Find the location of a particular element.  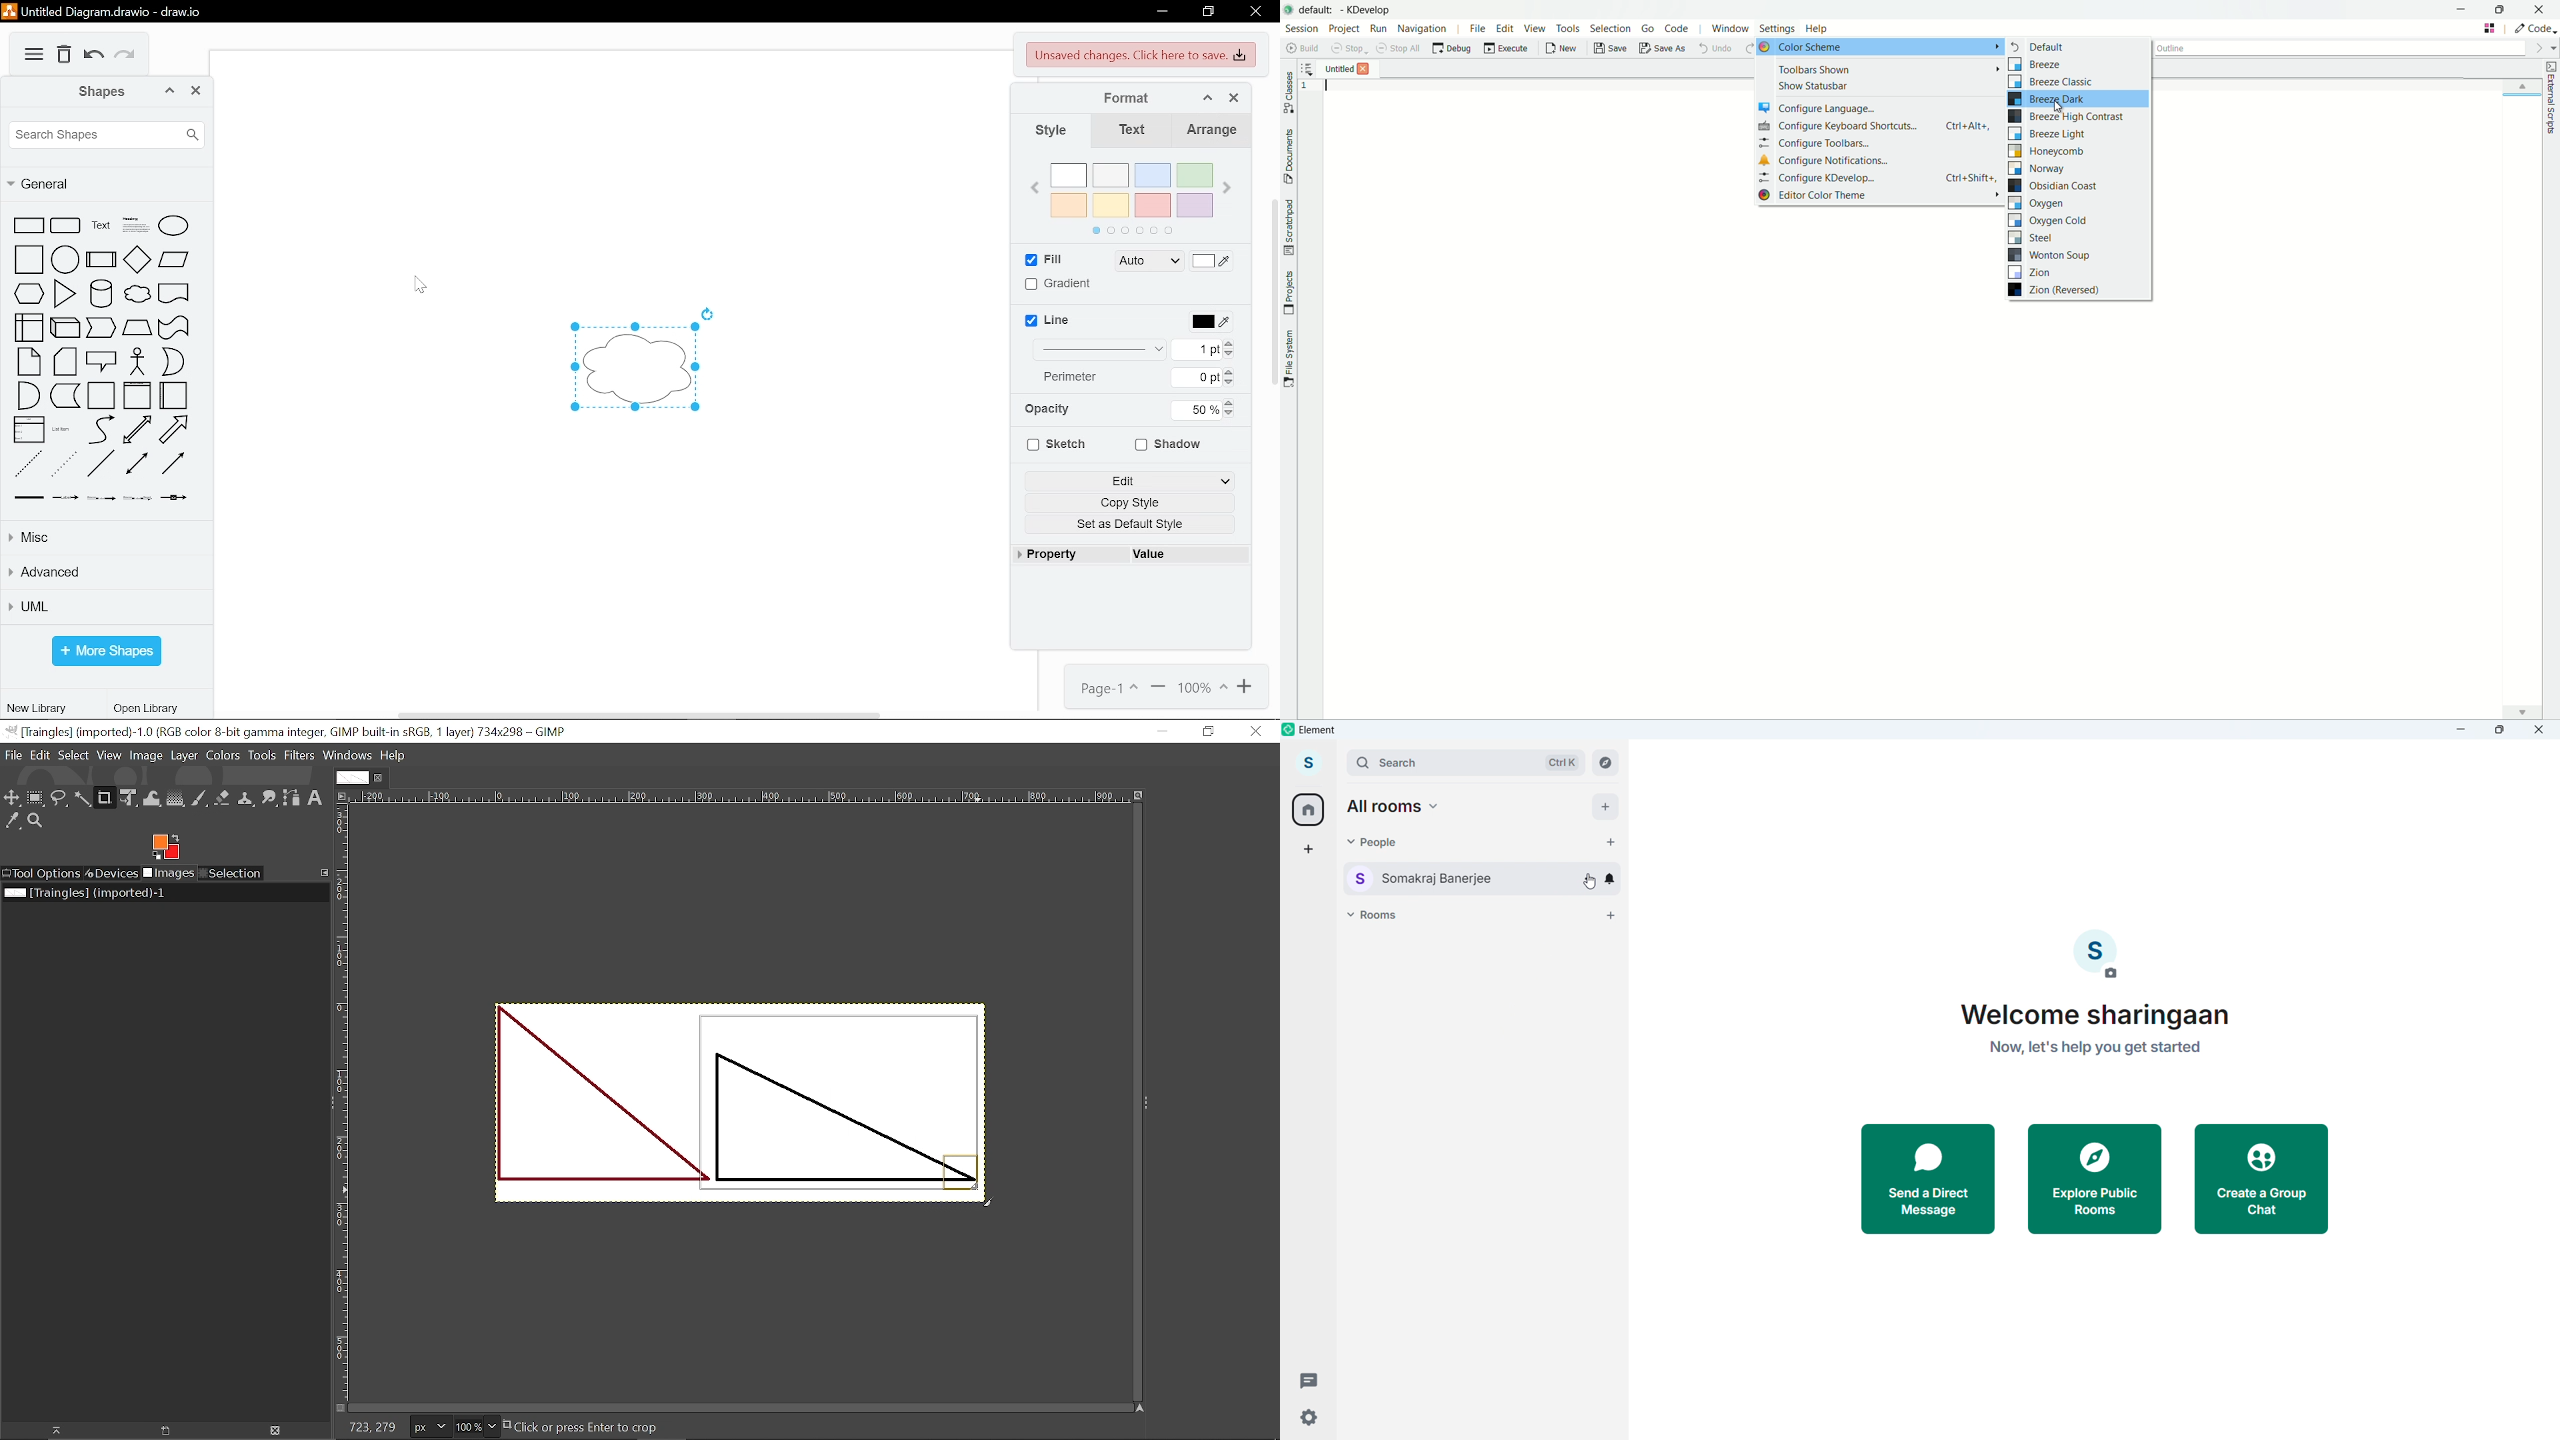

maximize is located at coordinates (2498, 731).